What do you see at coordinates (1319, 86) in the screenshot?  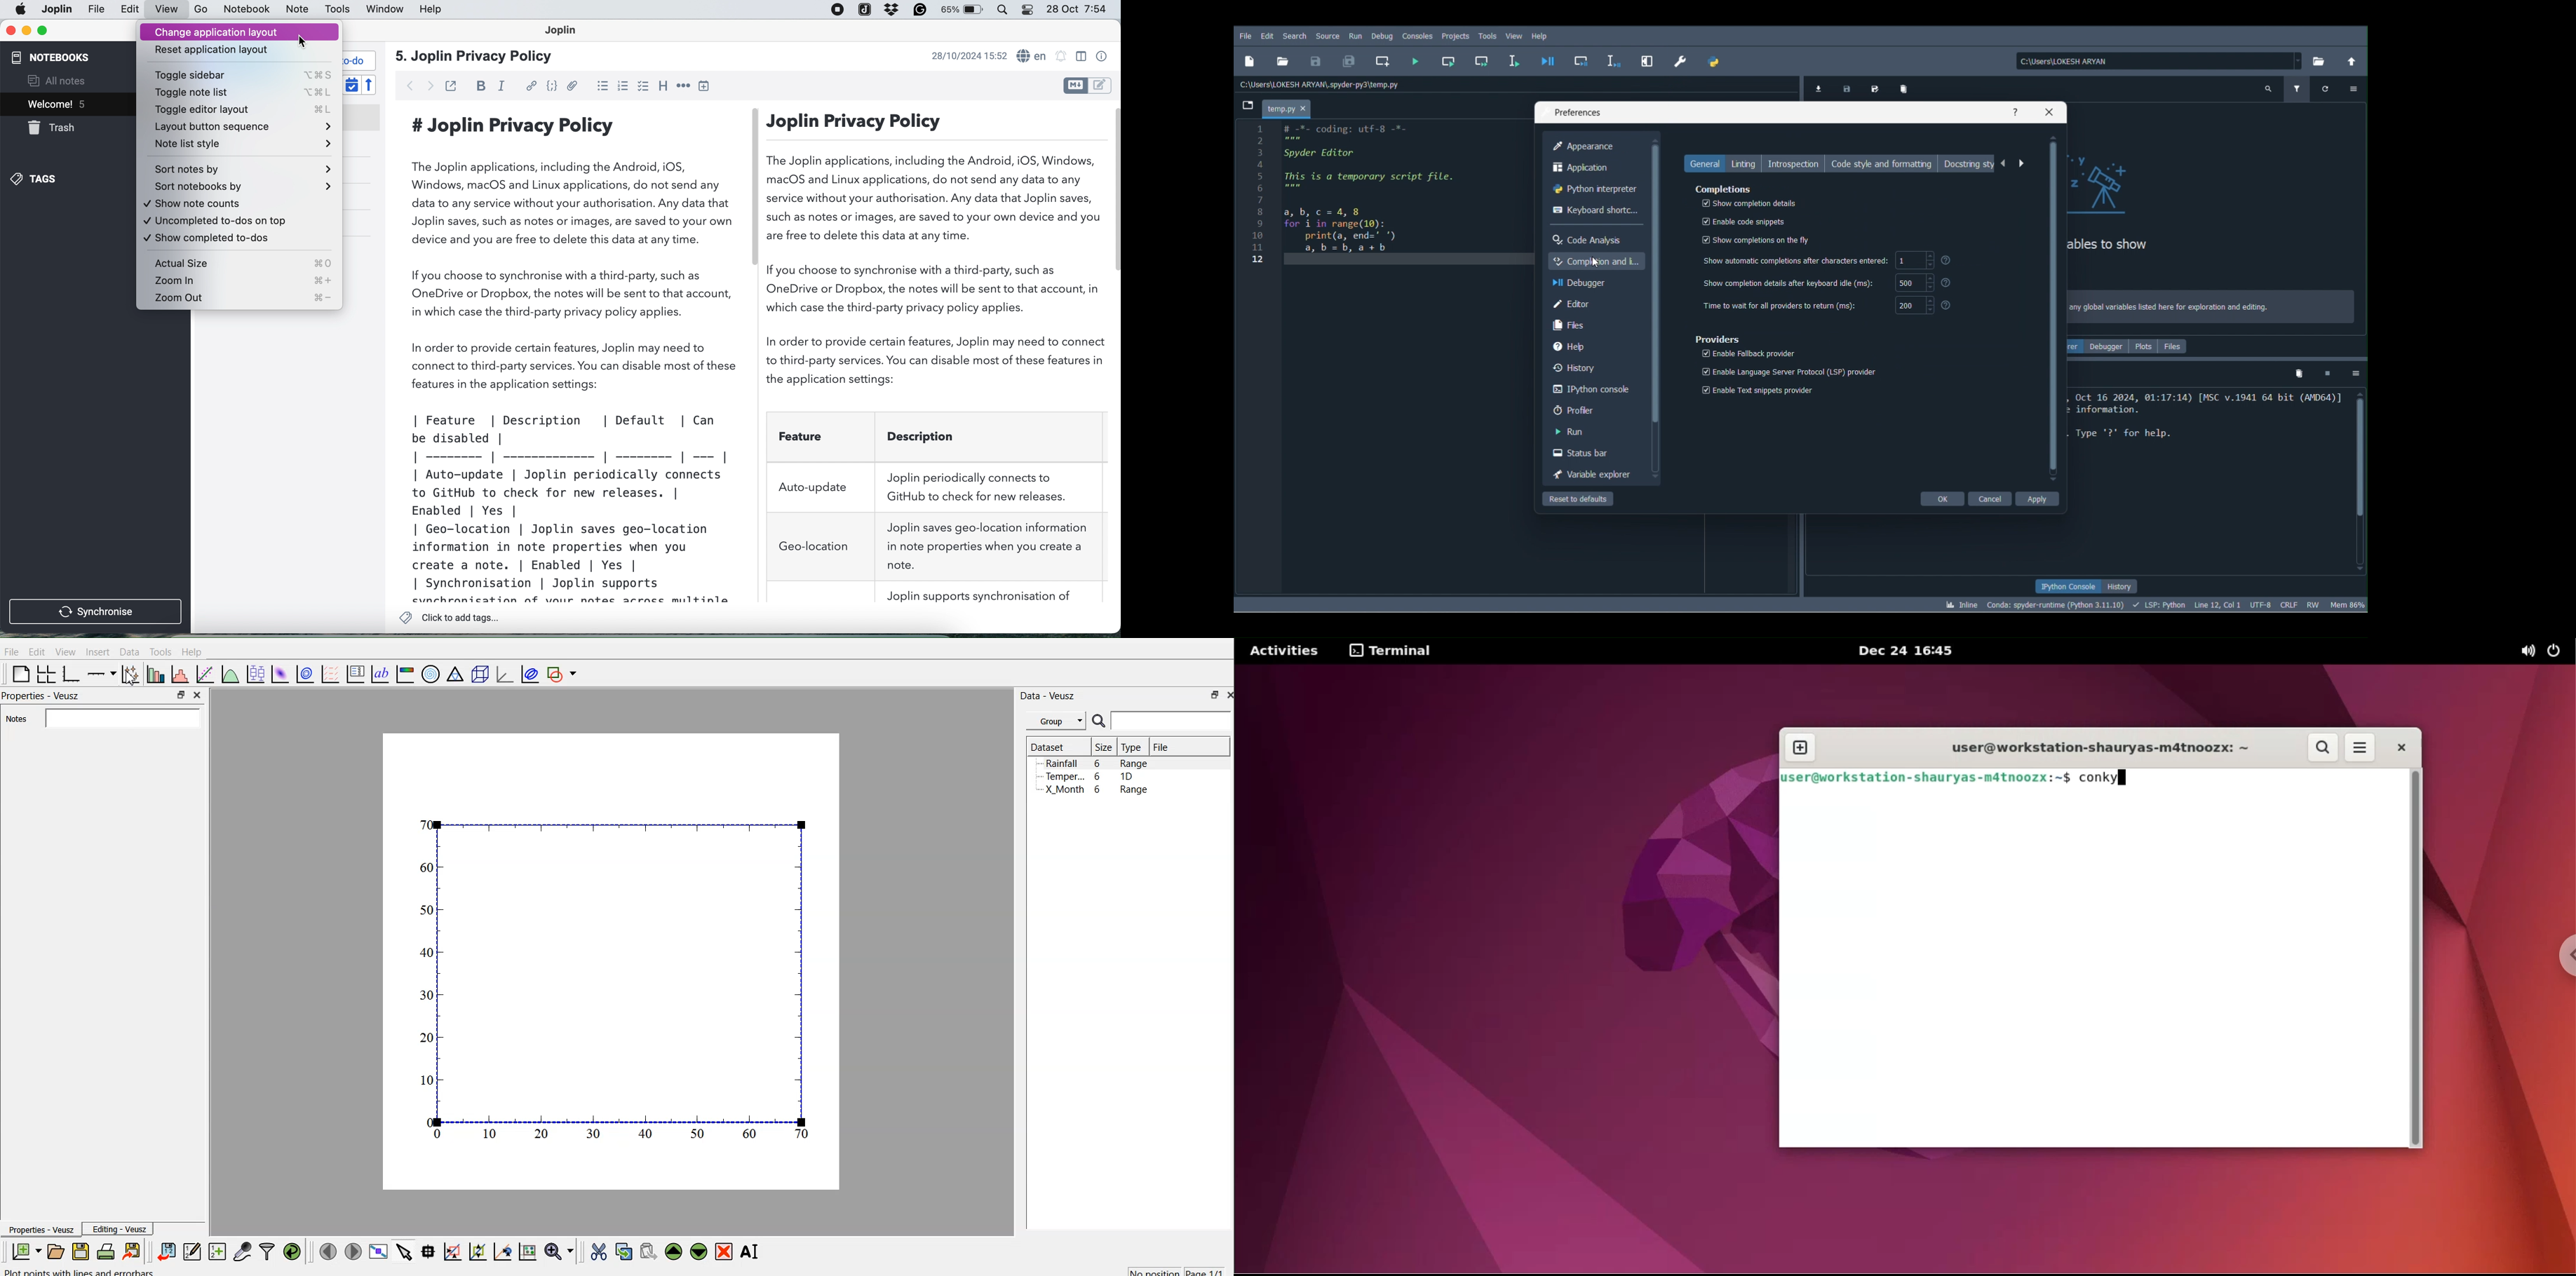 I see `File location` at bounding box center [1319, 86].